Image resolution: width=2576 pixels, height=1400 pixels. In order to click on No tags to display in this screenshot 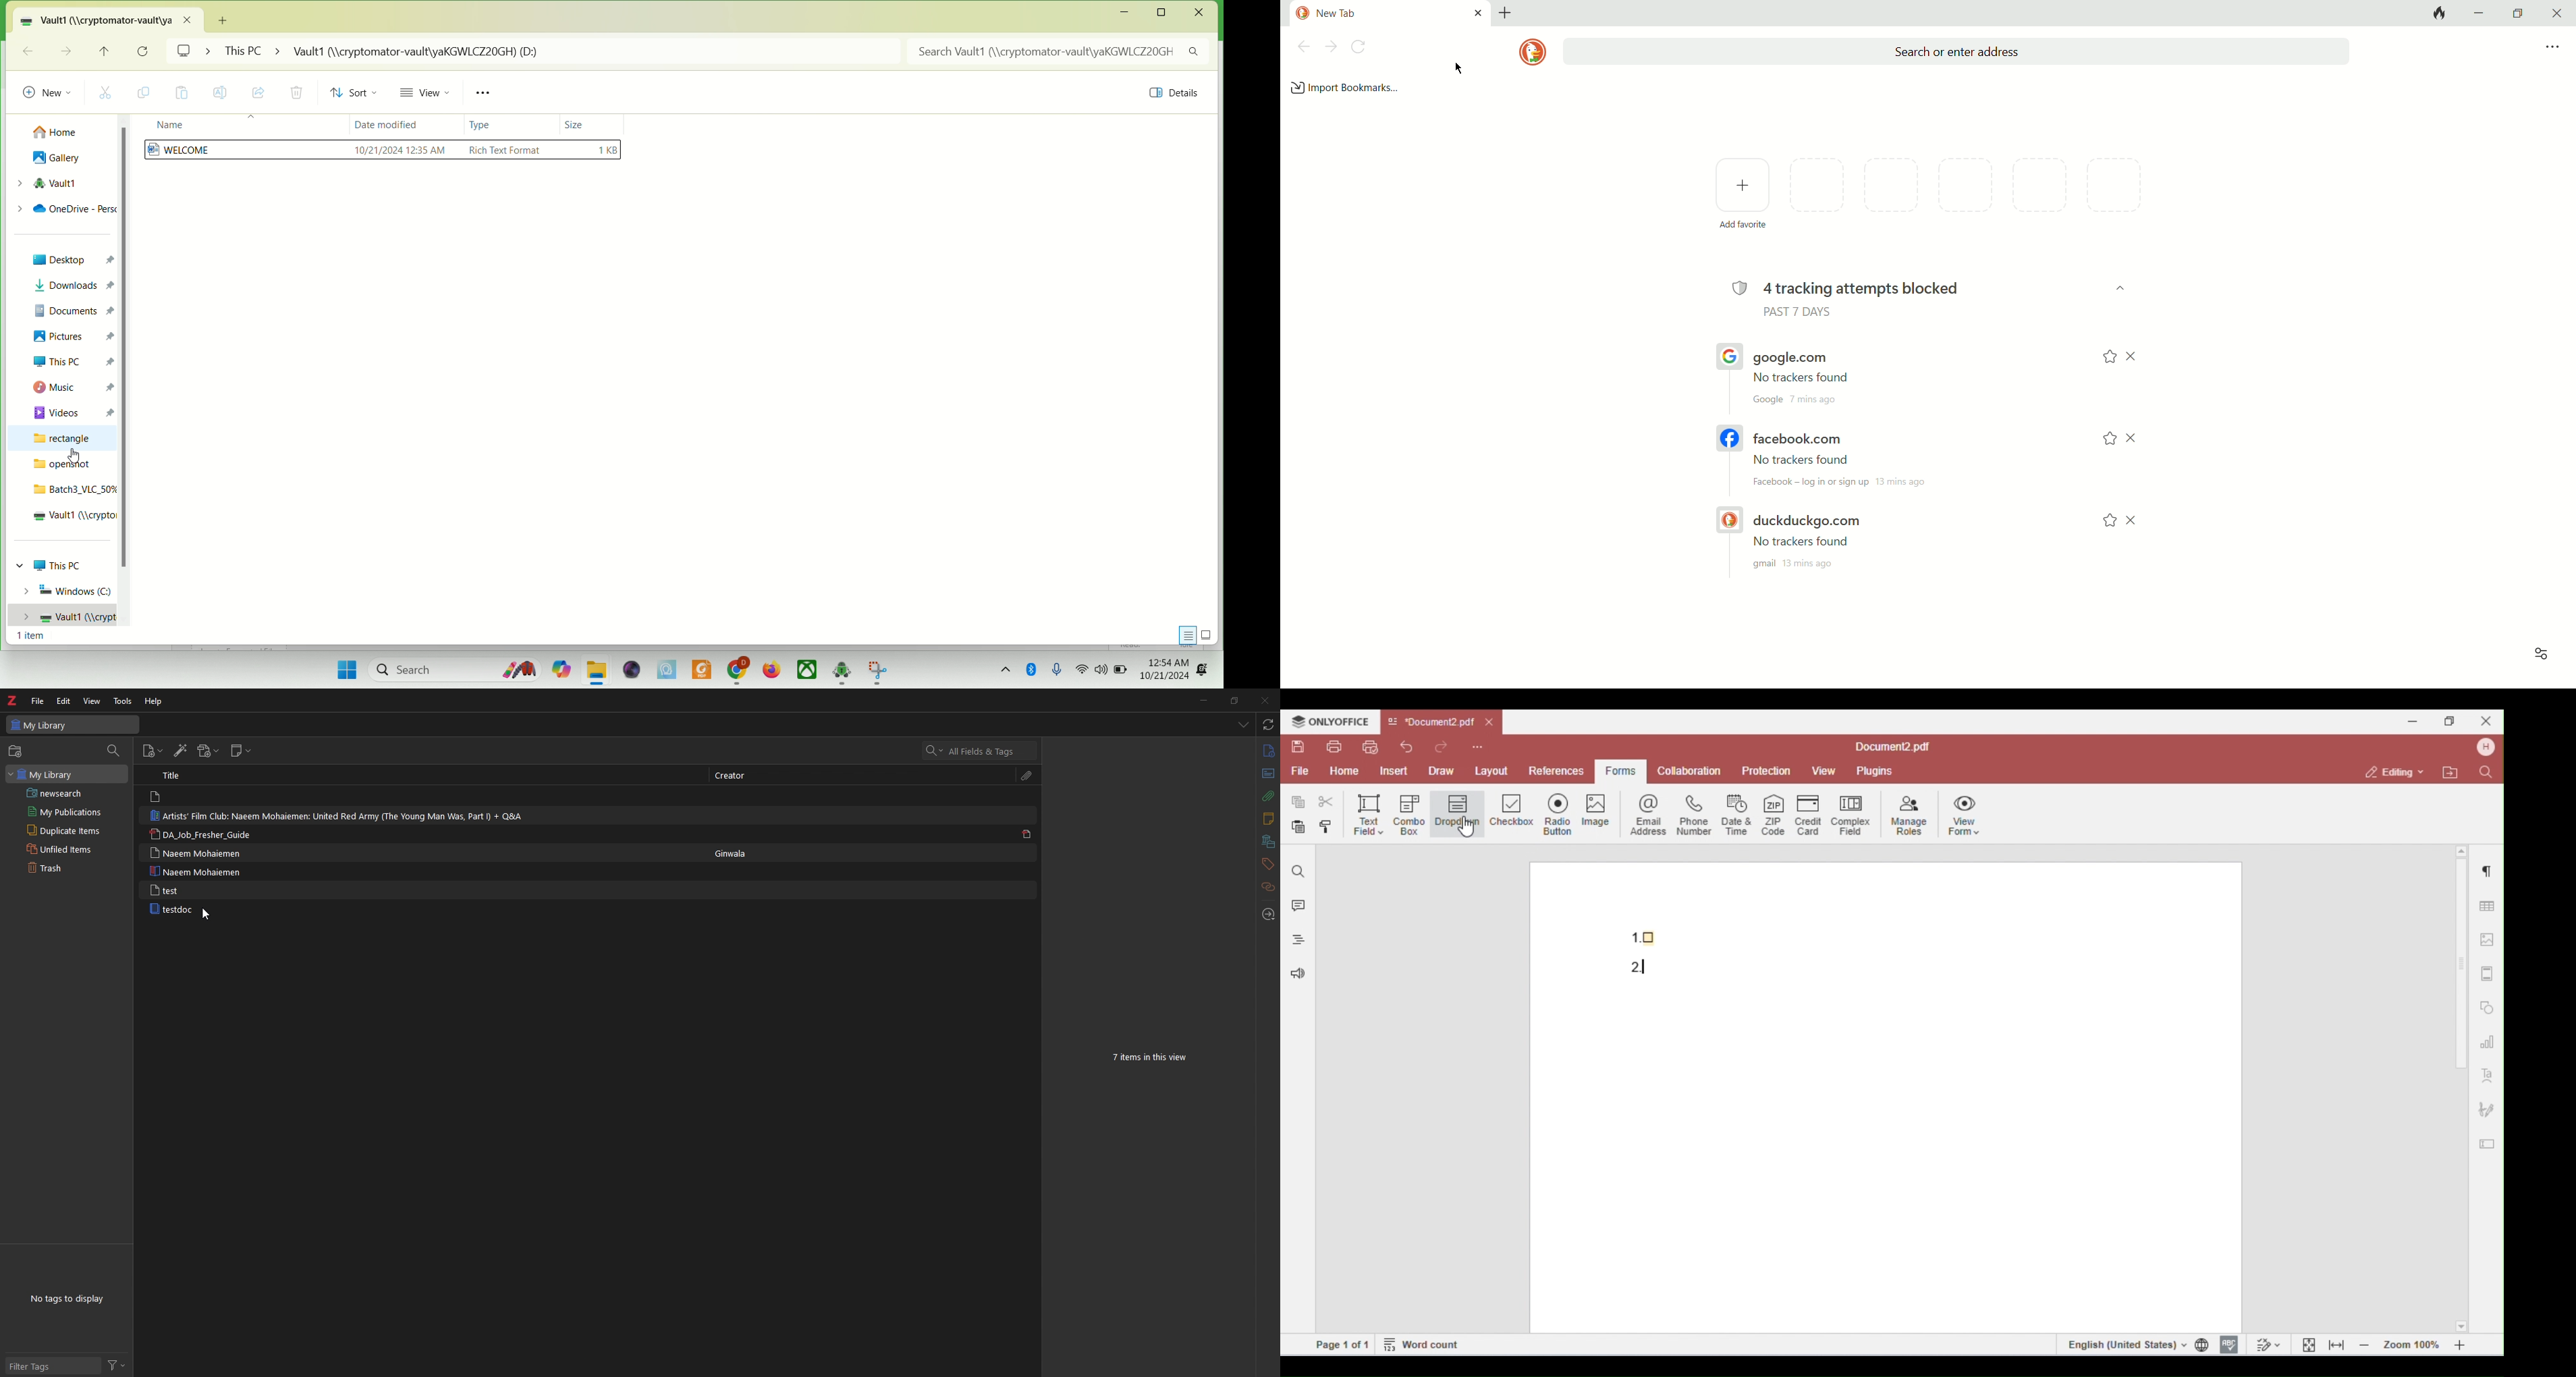, I will do `click(66, 1300)`.